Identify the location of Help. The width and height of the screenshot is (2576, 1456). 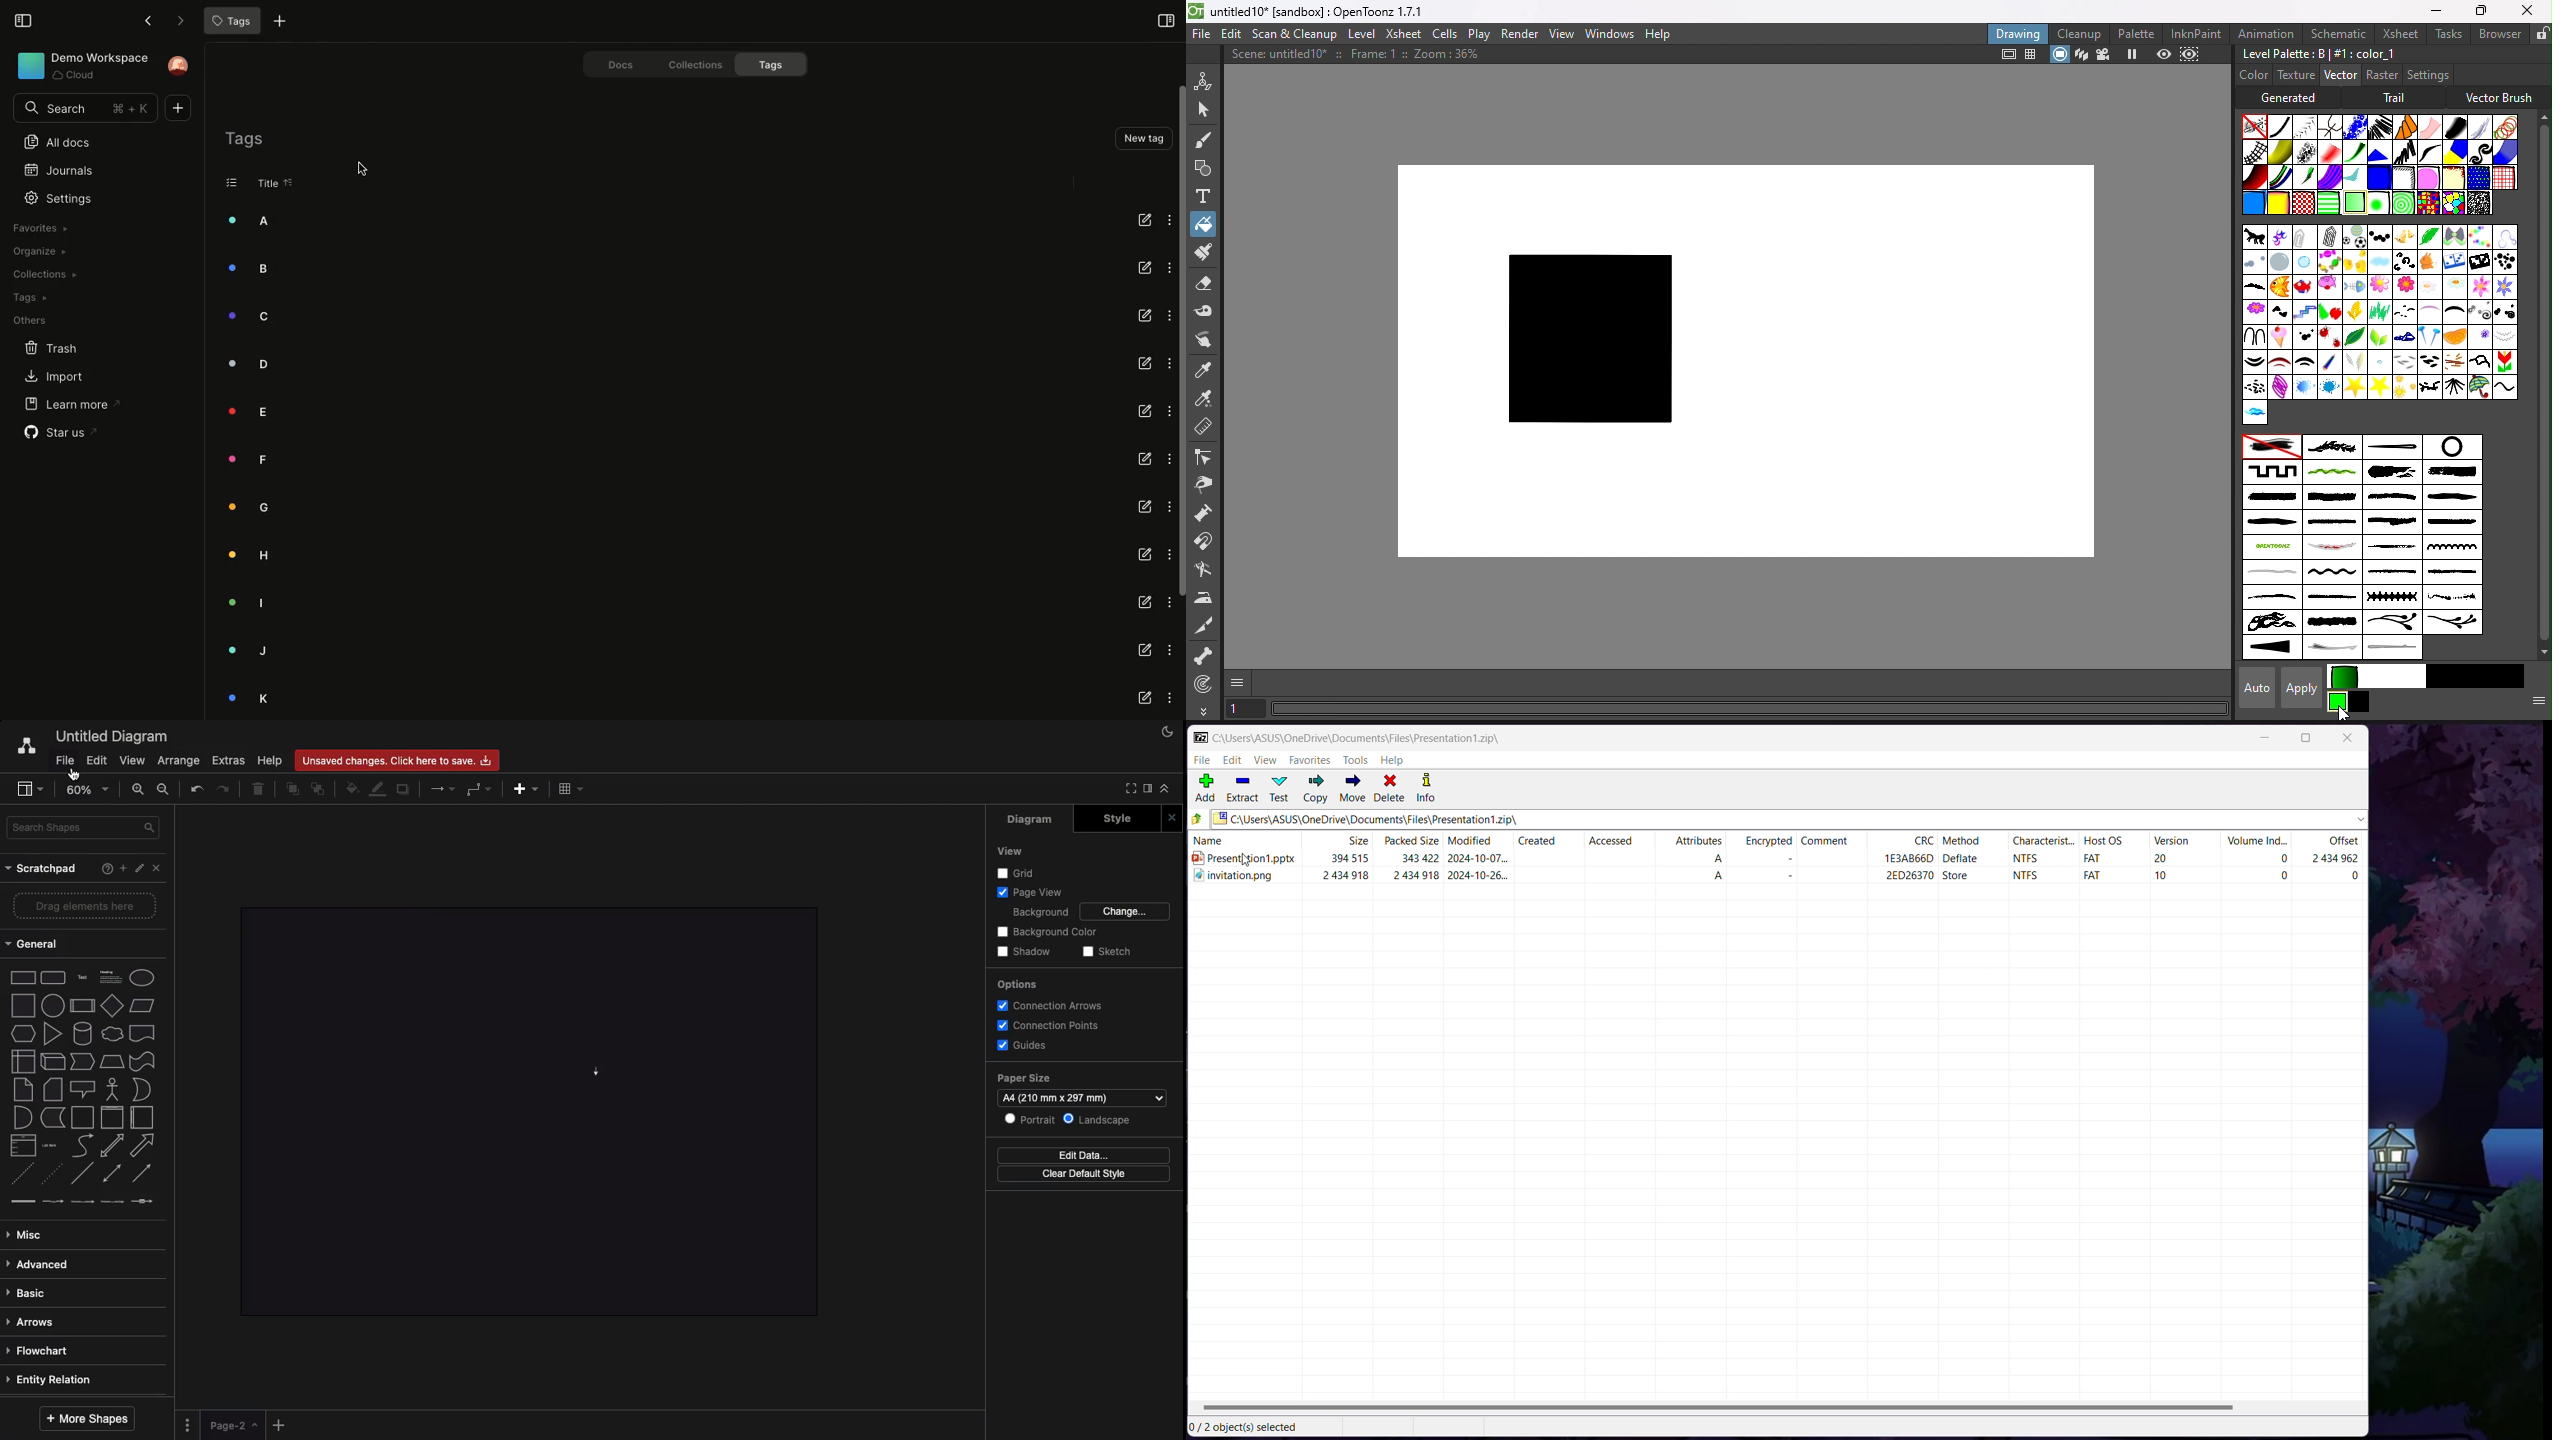
(107, 868).